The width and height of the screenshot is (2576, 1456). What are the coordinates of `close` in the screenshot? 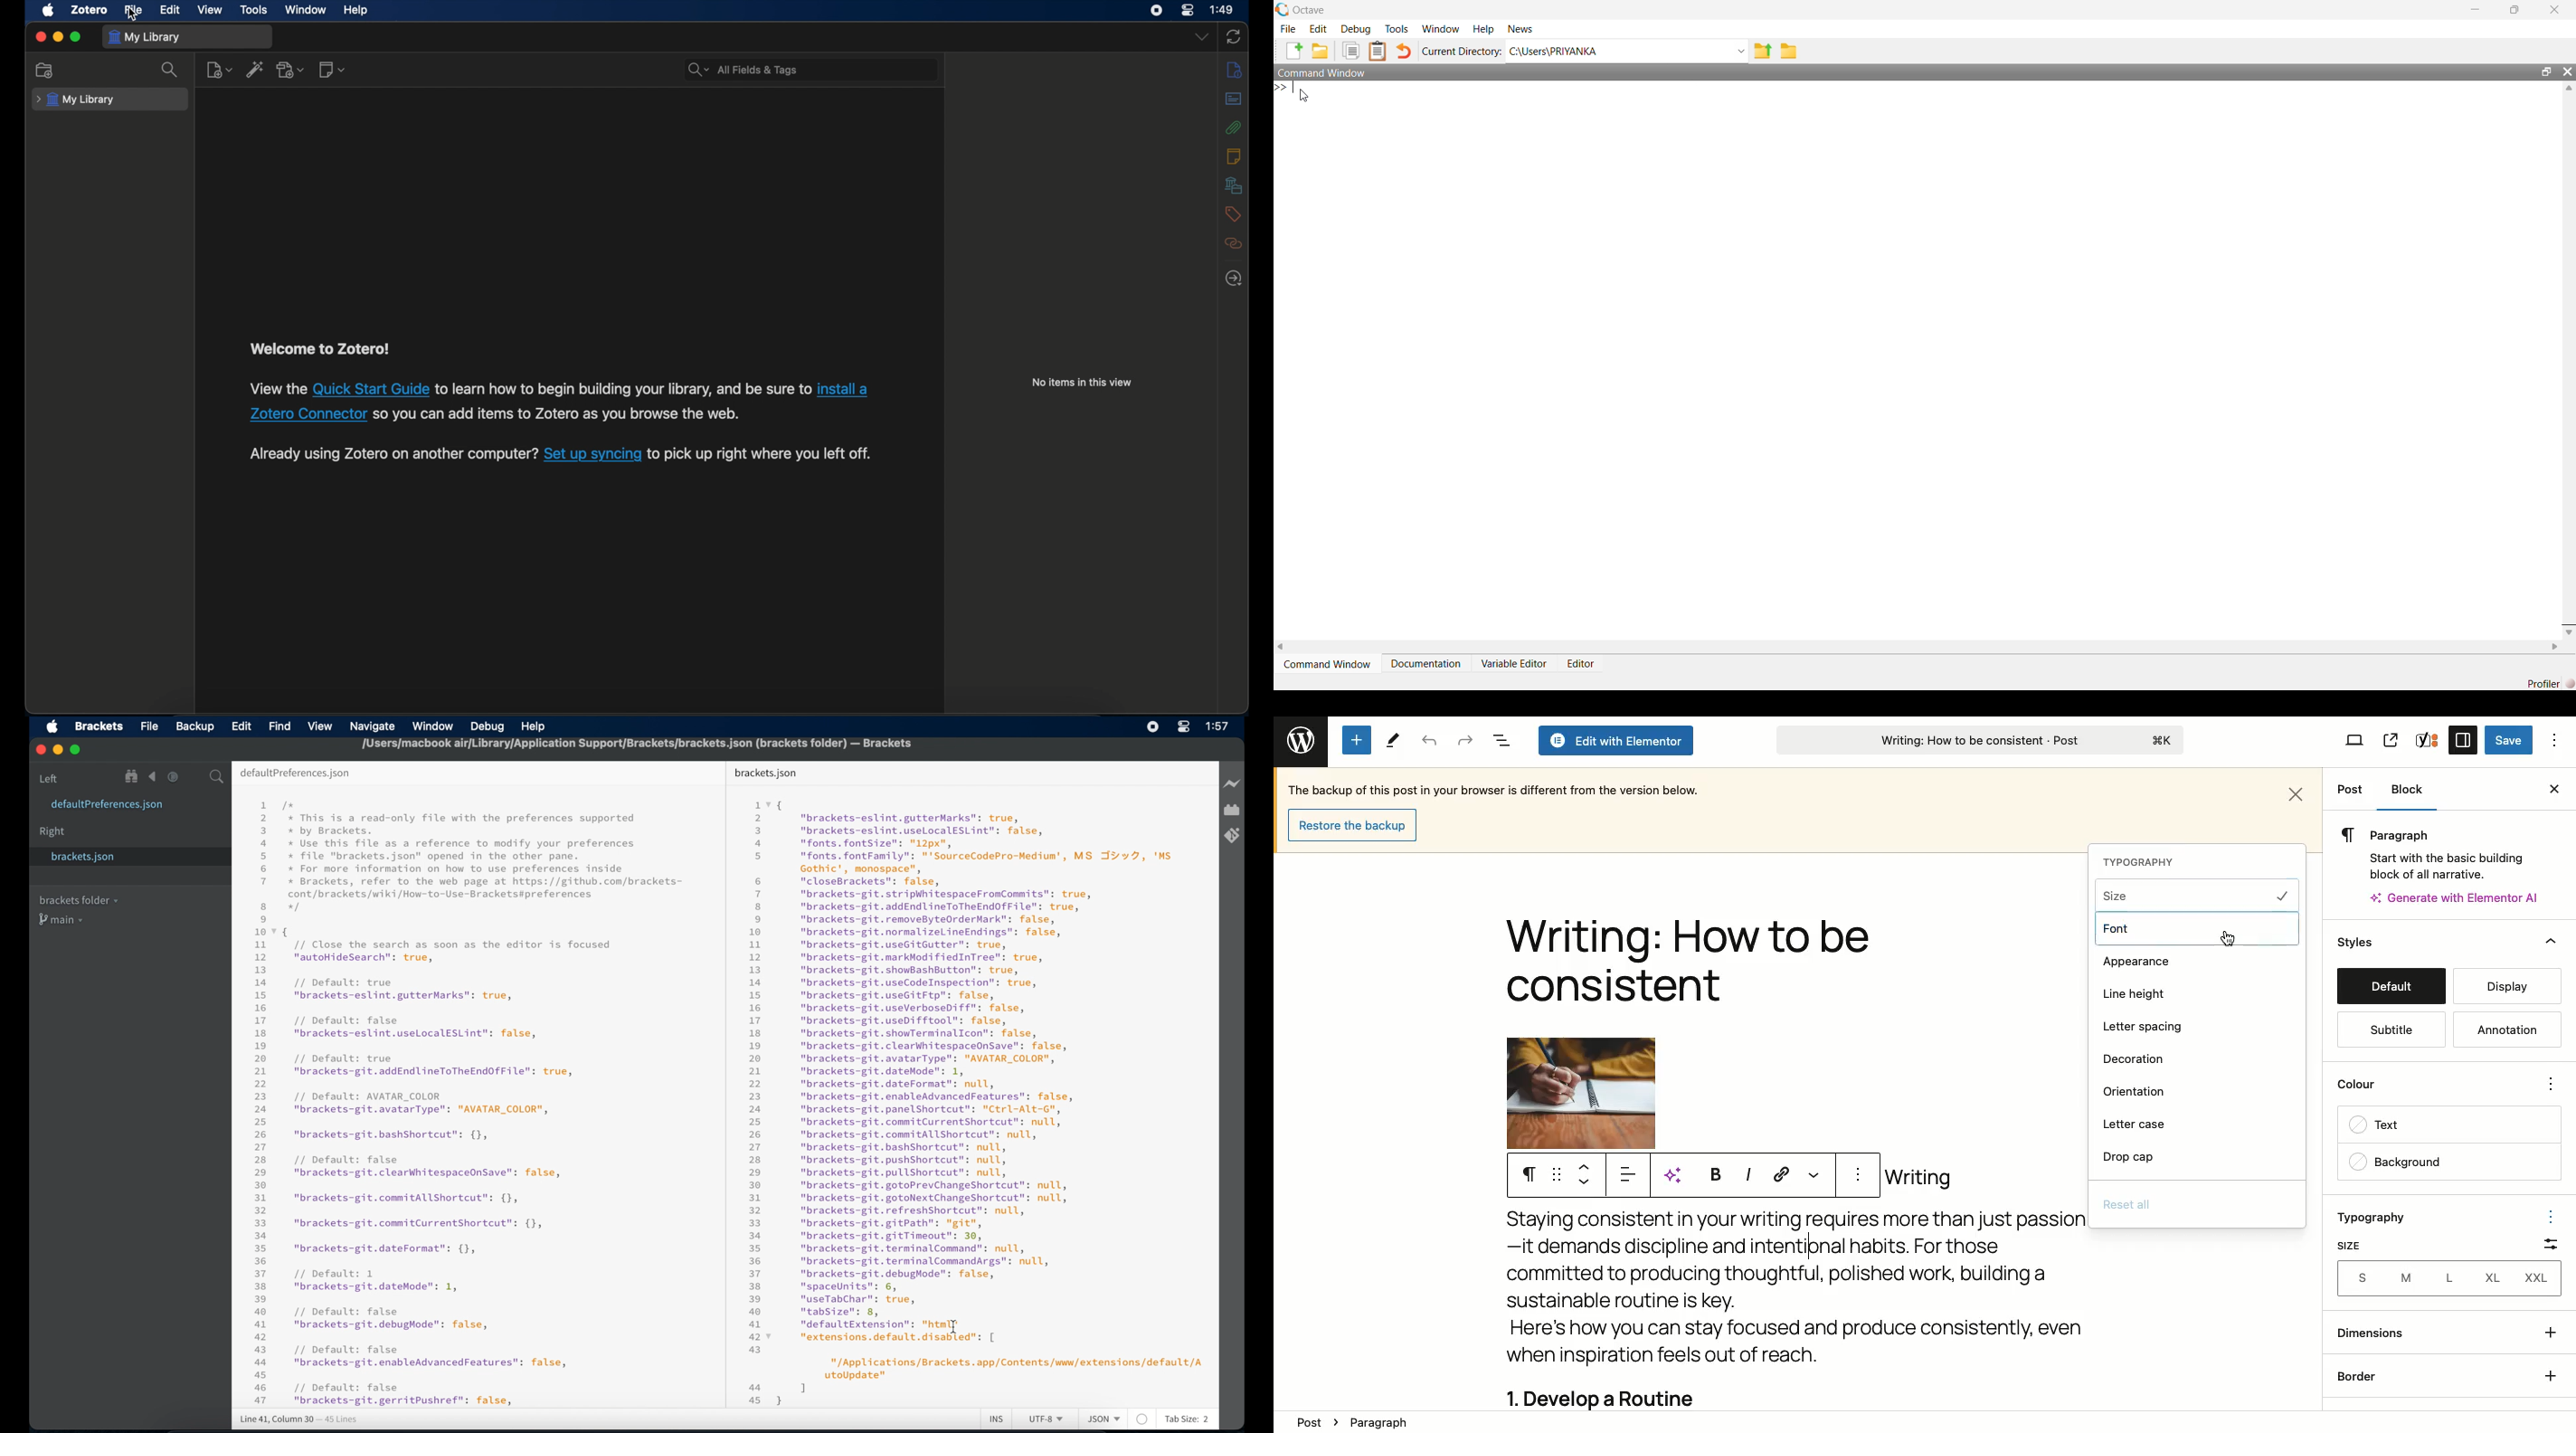 It's located at (39, 749).